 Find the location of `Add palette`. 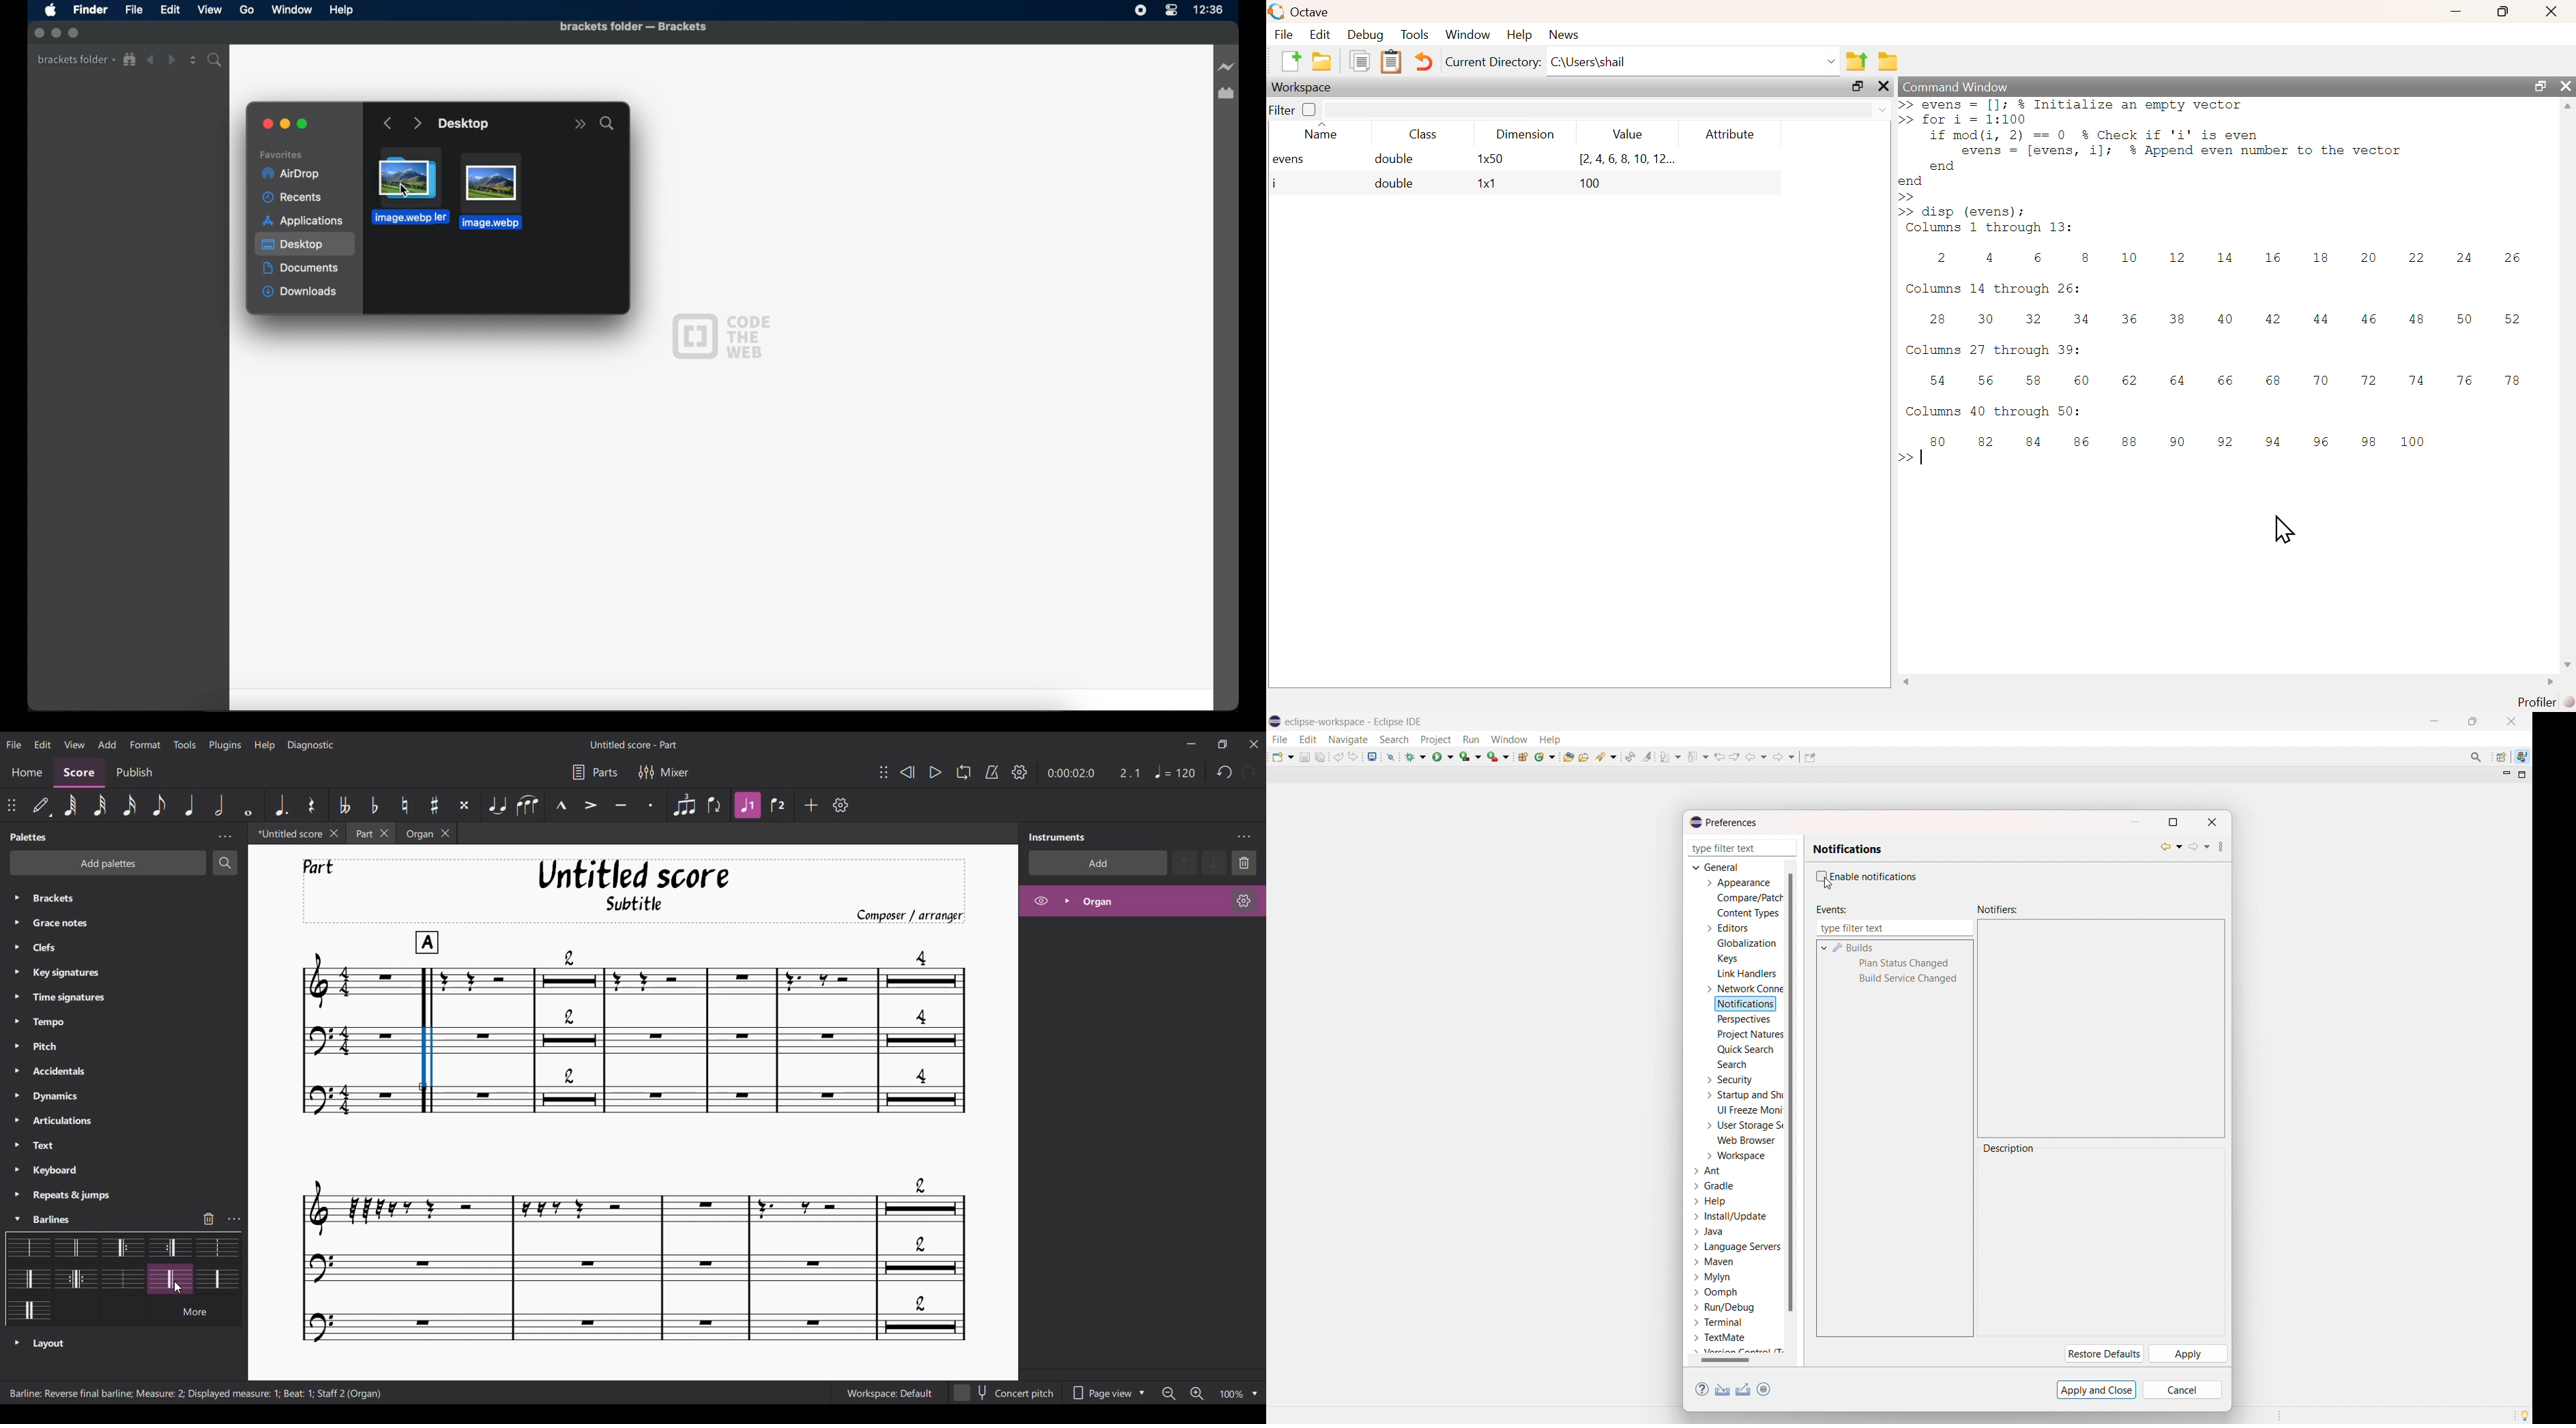

Add palette is located at coordinates (108, 863).